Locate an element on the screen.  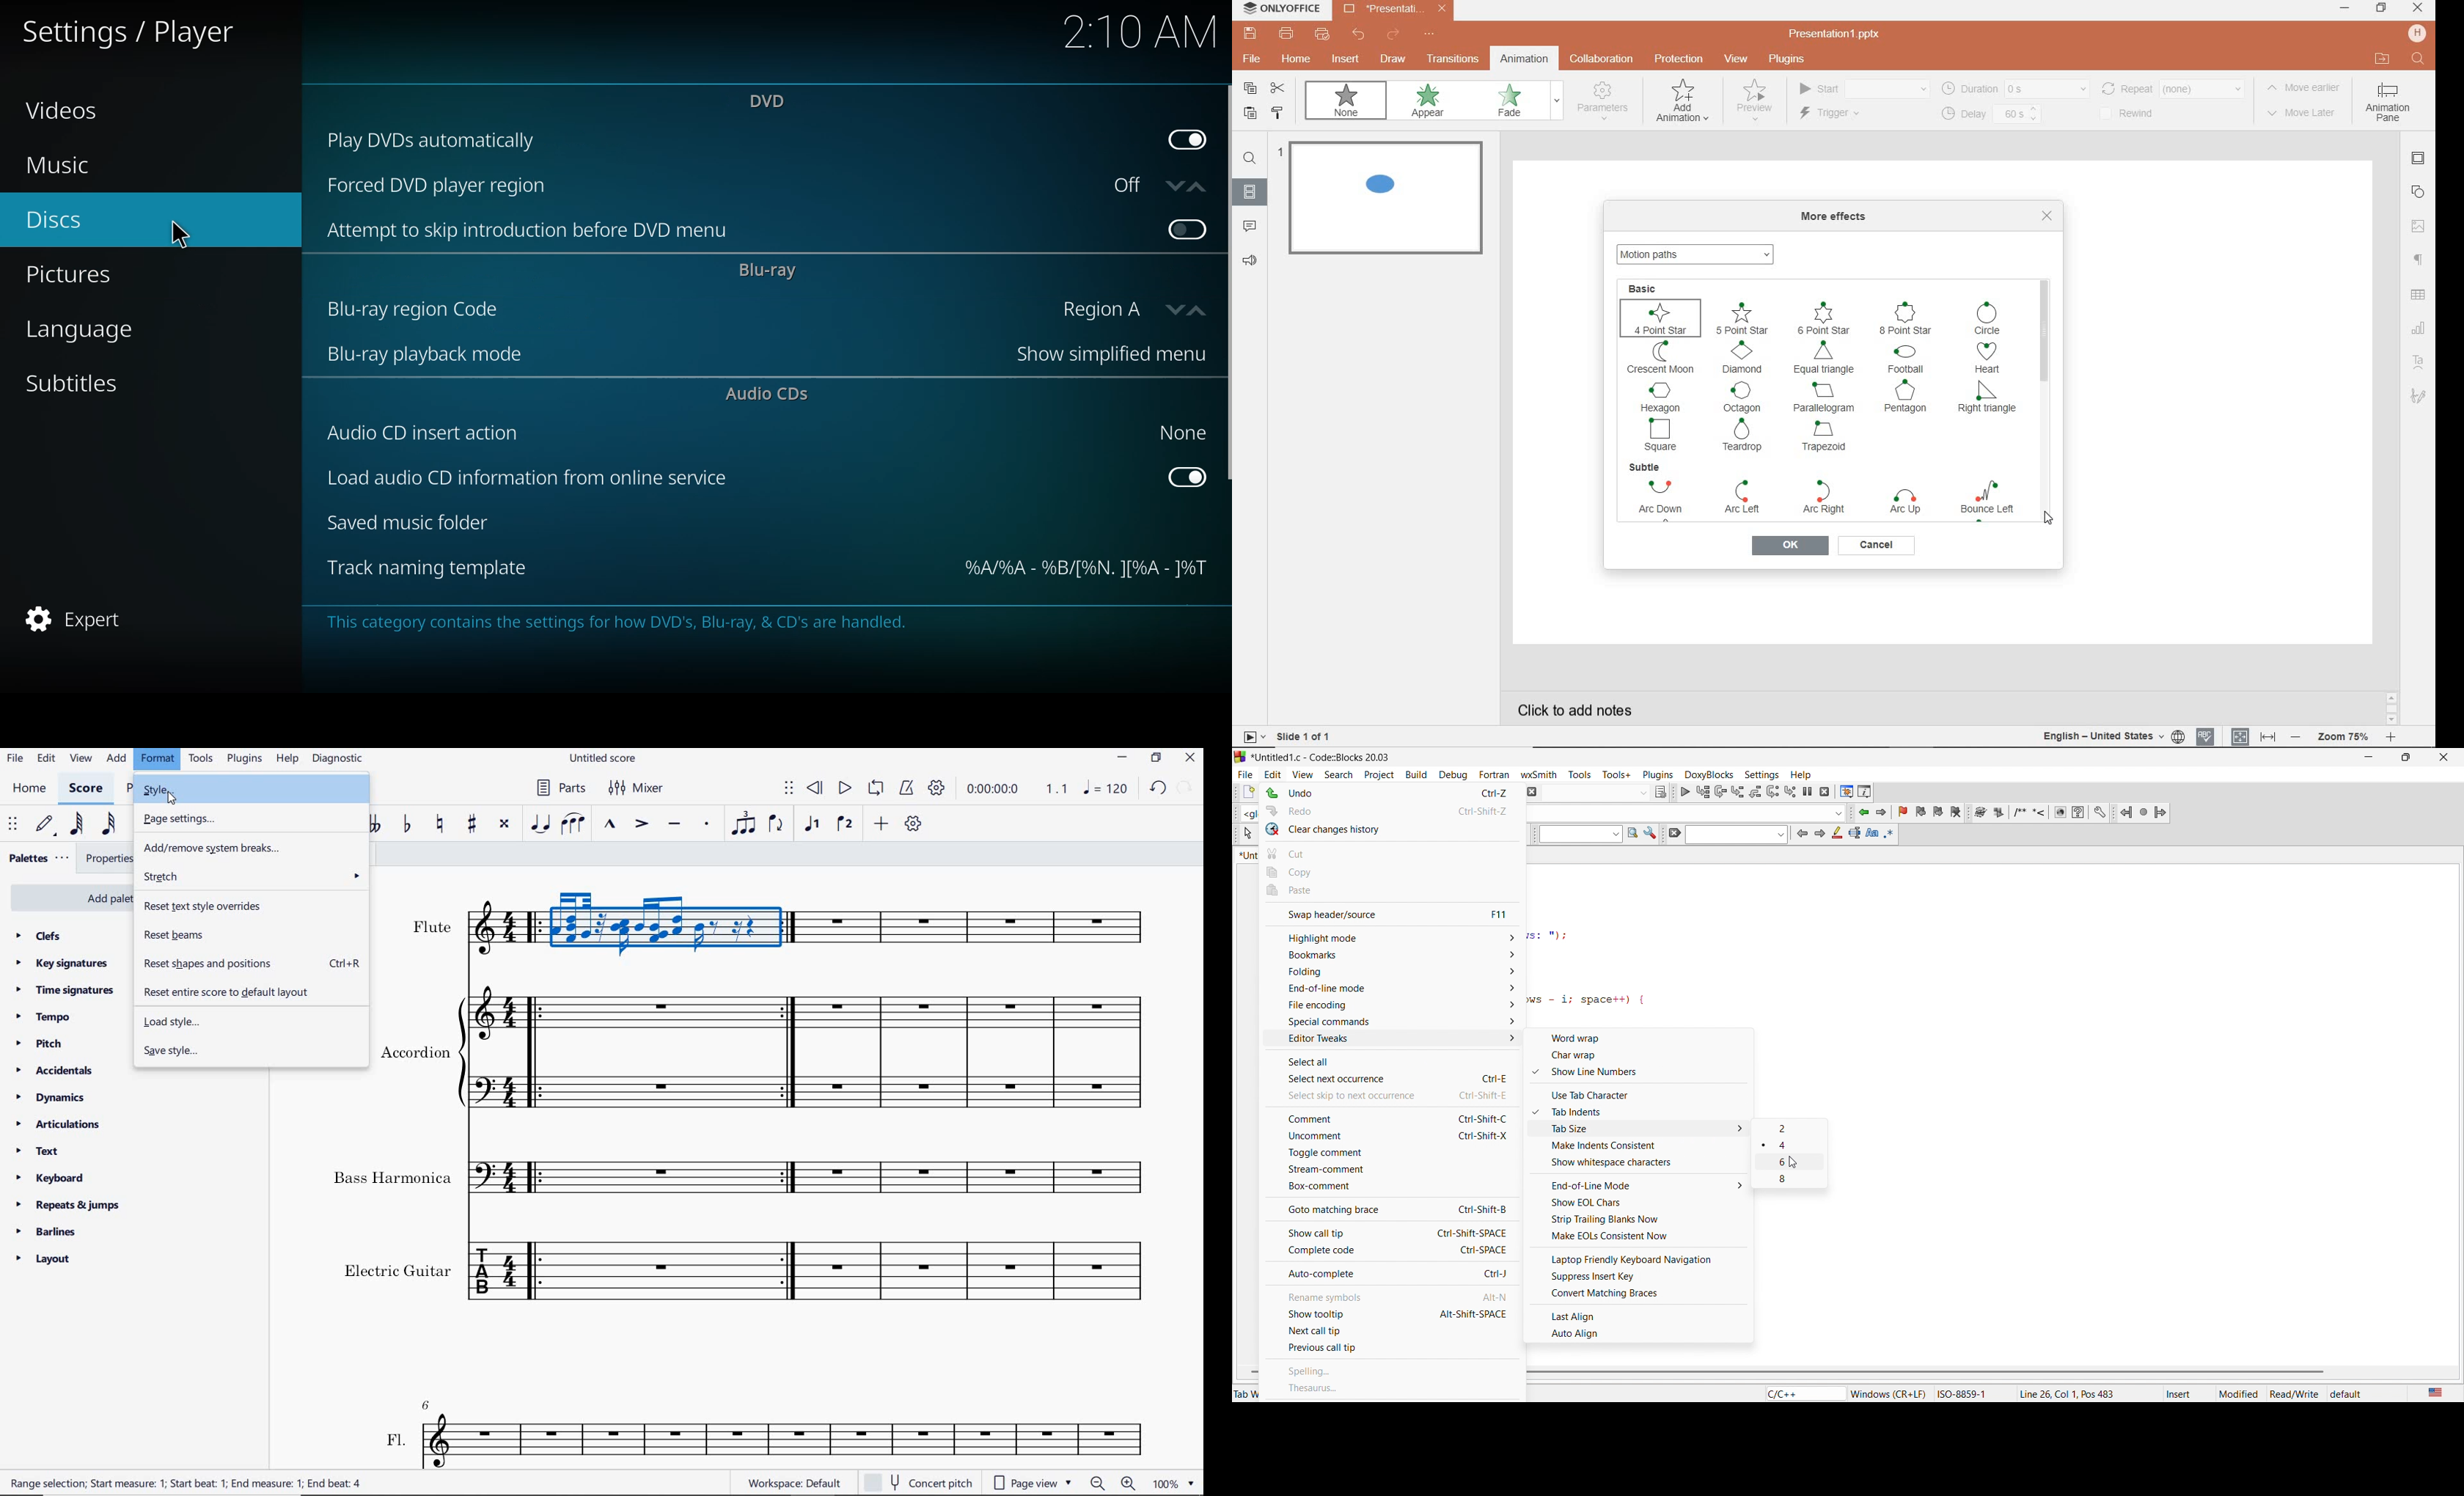
TEARDROP is located at coordinates (1746, 436).